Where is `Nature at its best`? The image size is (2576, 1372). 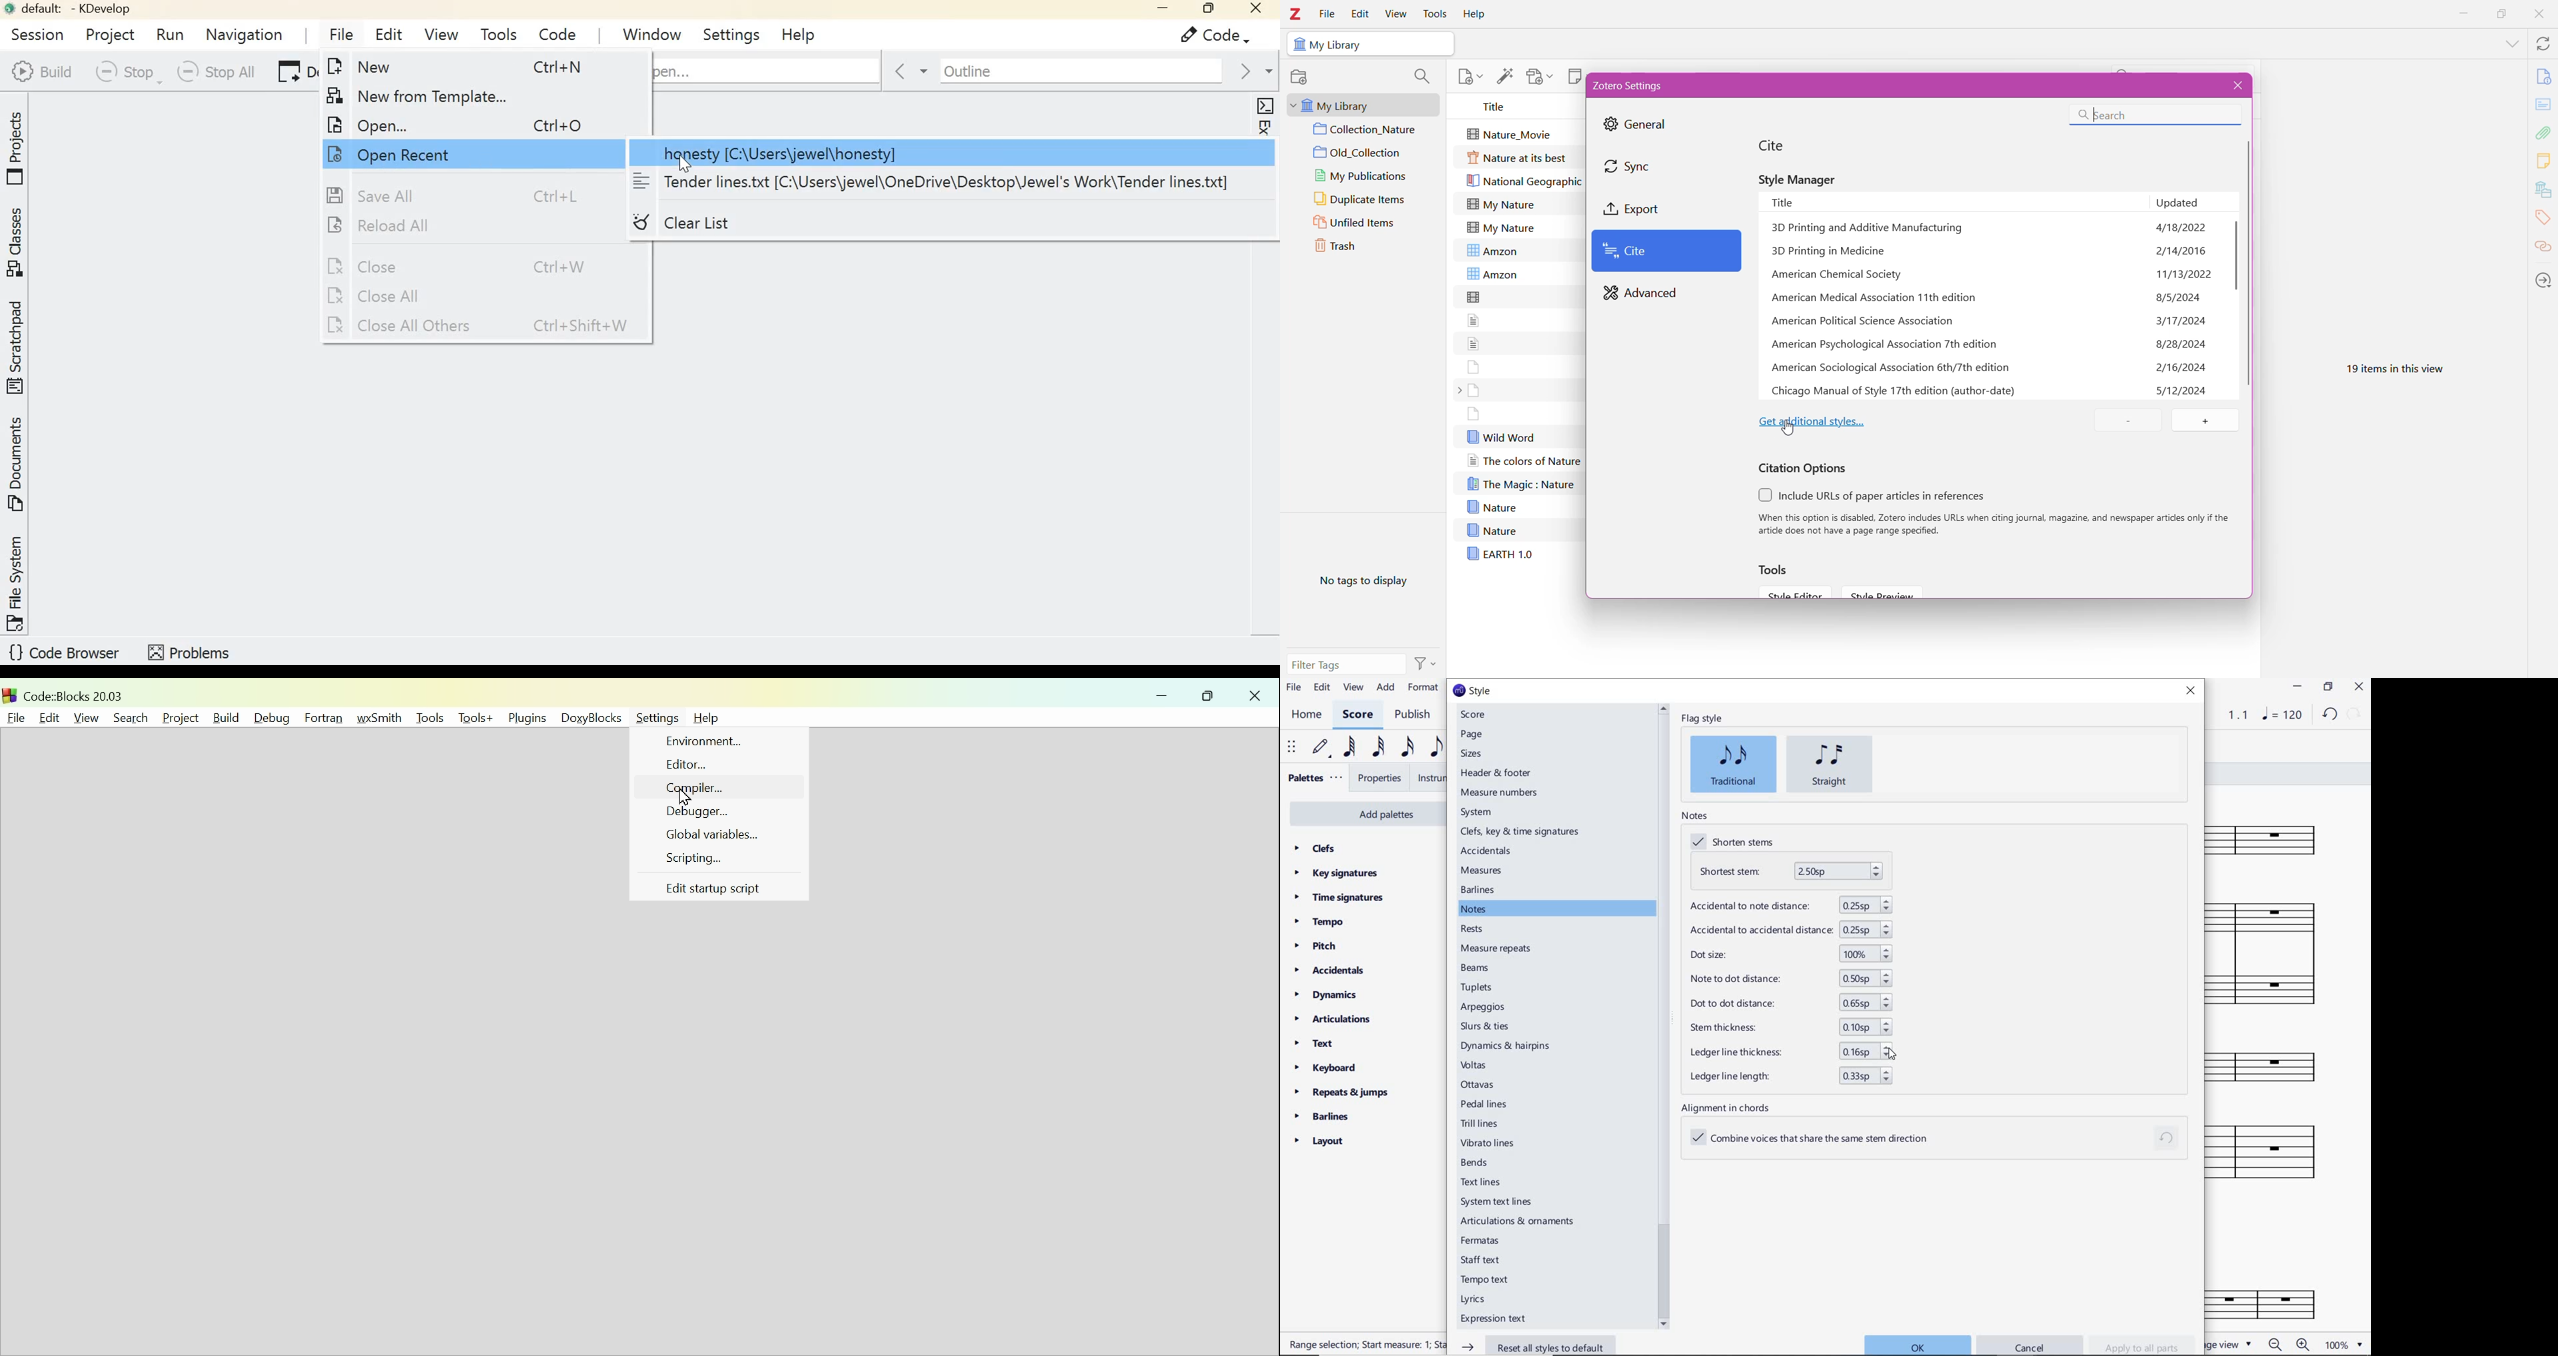
Nature at its best is located at coordinates (1519, 159).